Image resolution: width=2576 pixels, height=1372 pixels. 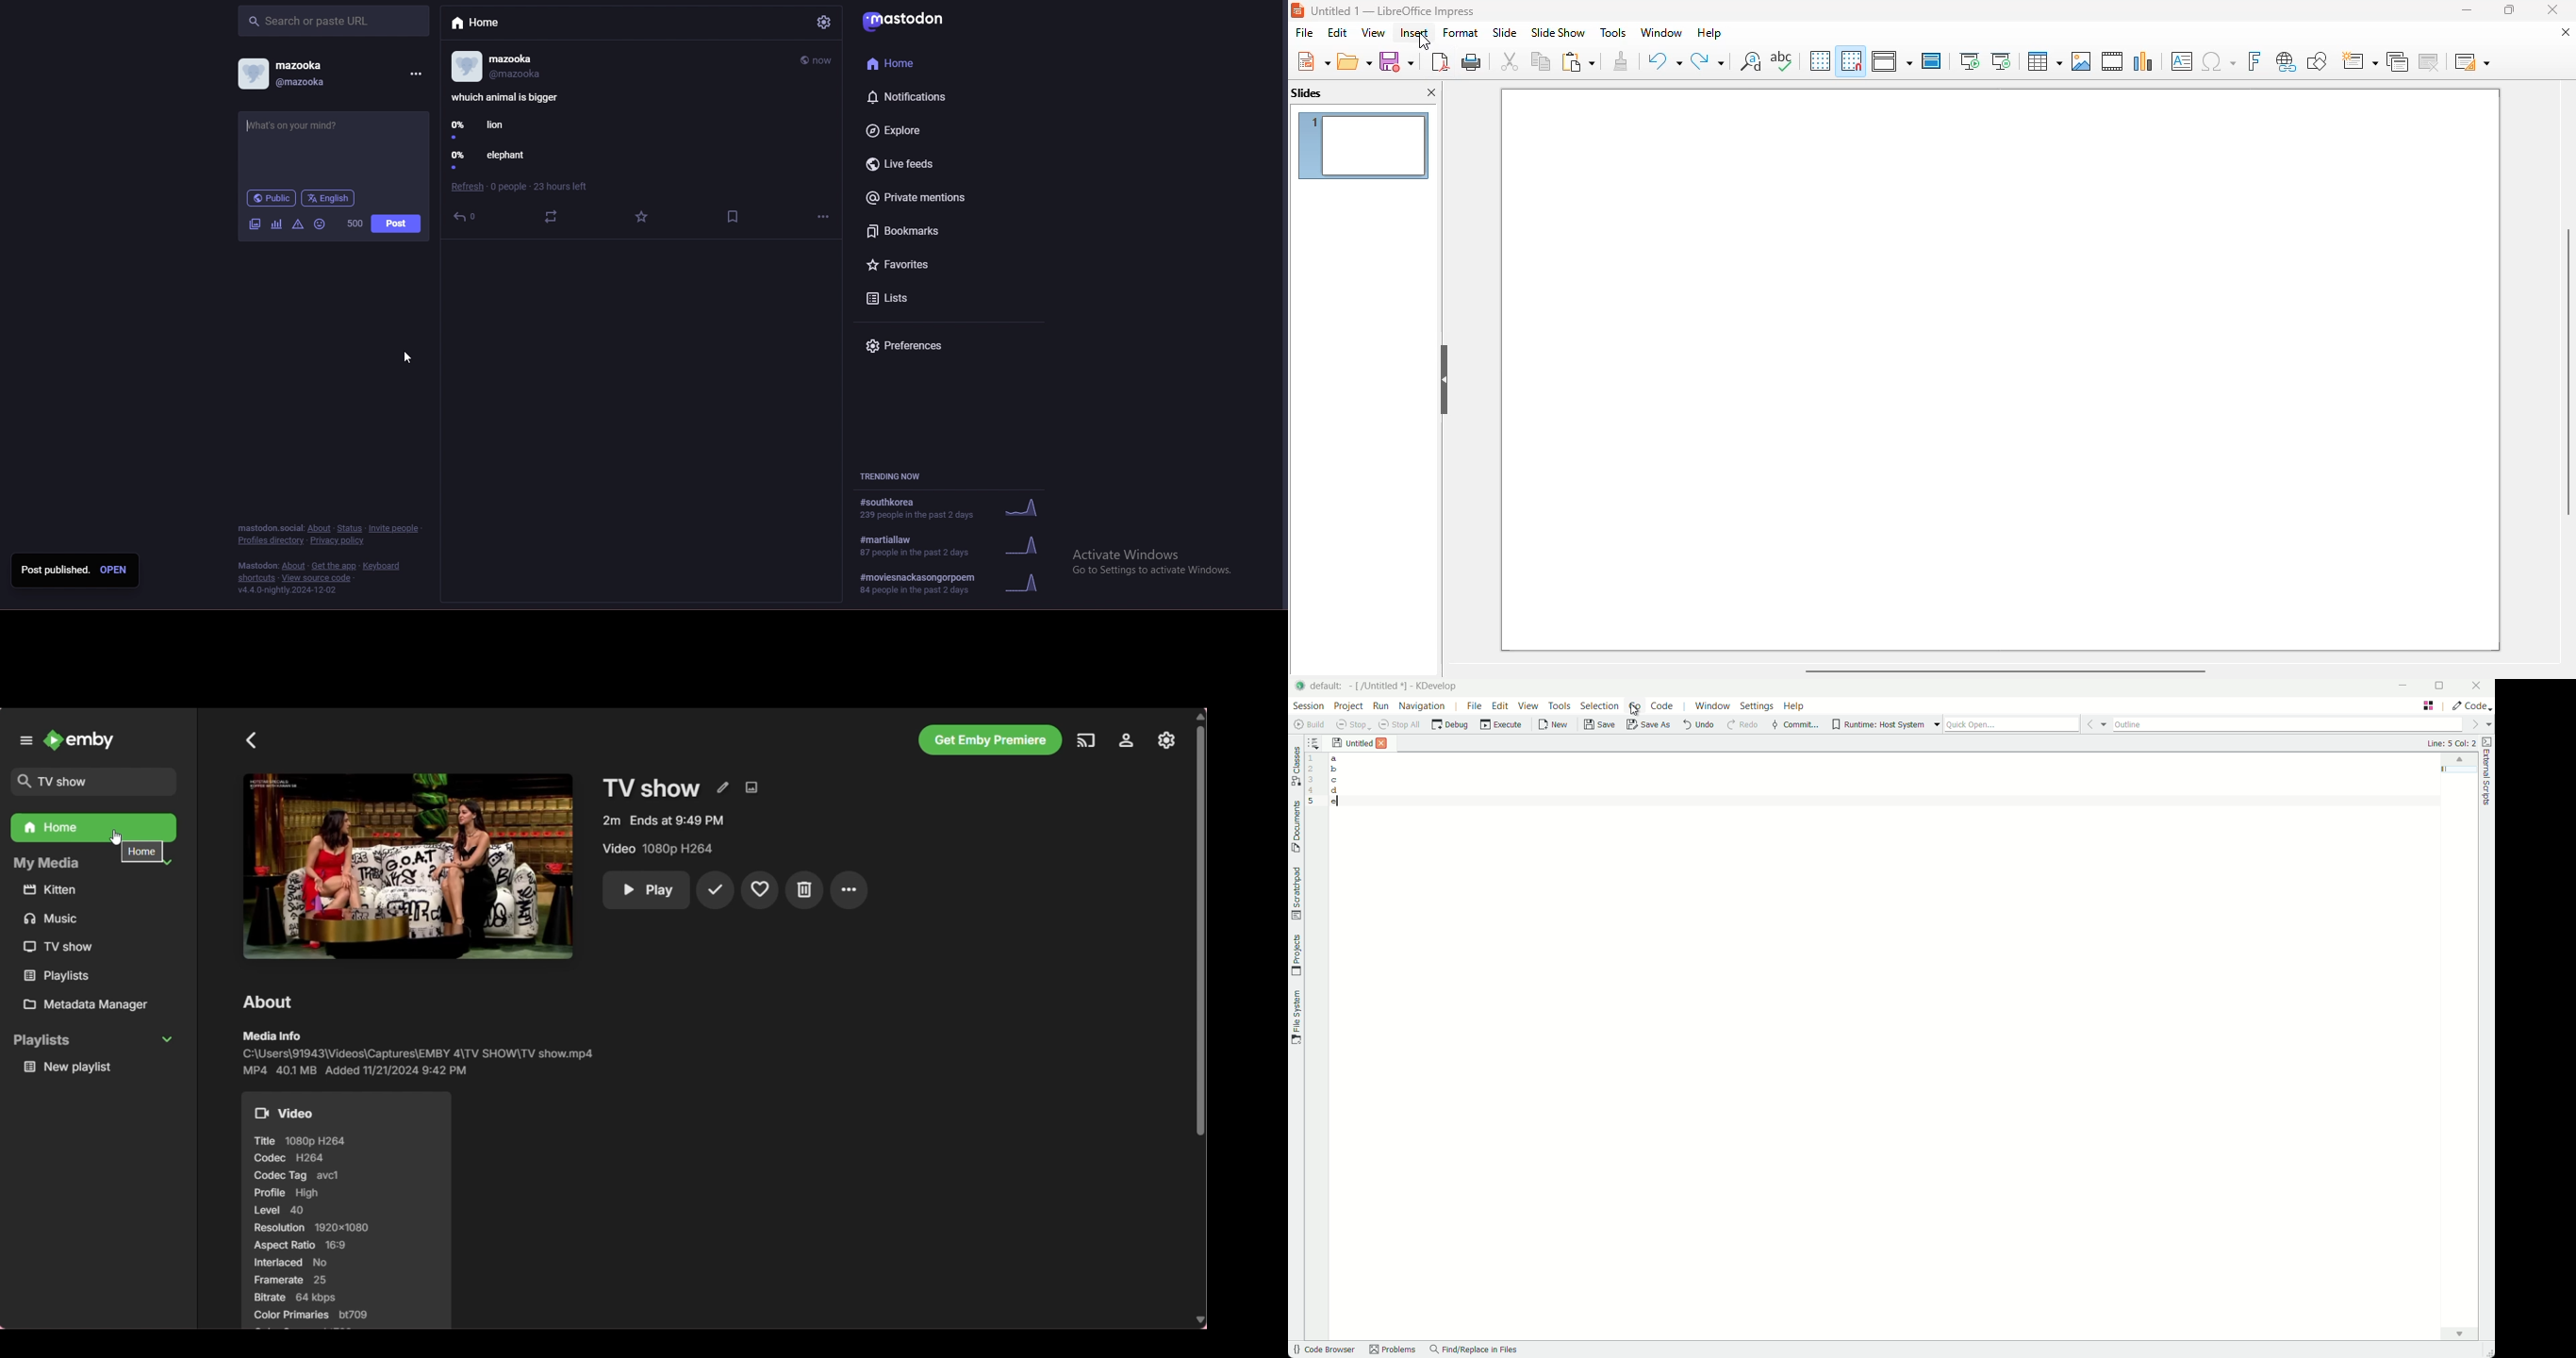 What do you see at coordinates (58, 781) in the screenshot?
I see `TV show` at bounding box center [58, 781].